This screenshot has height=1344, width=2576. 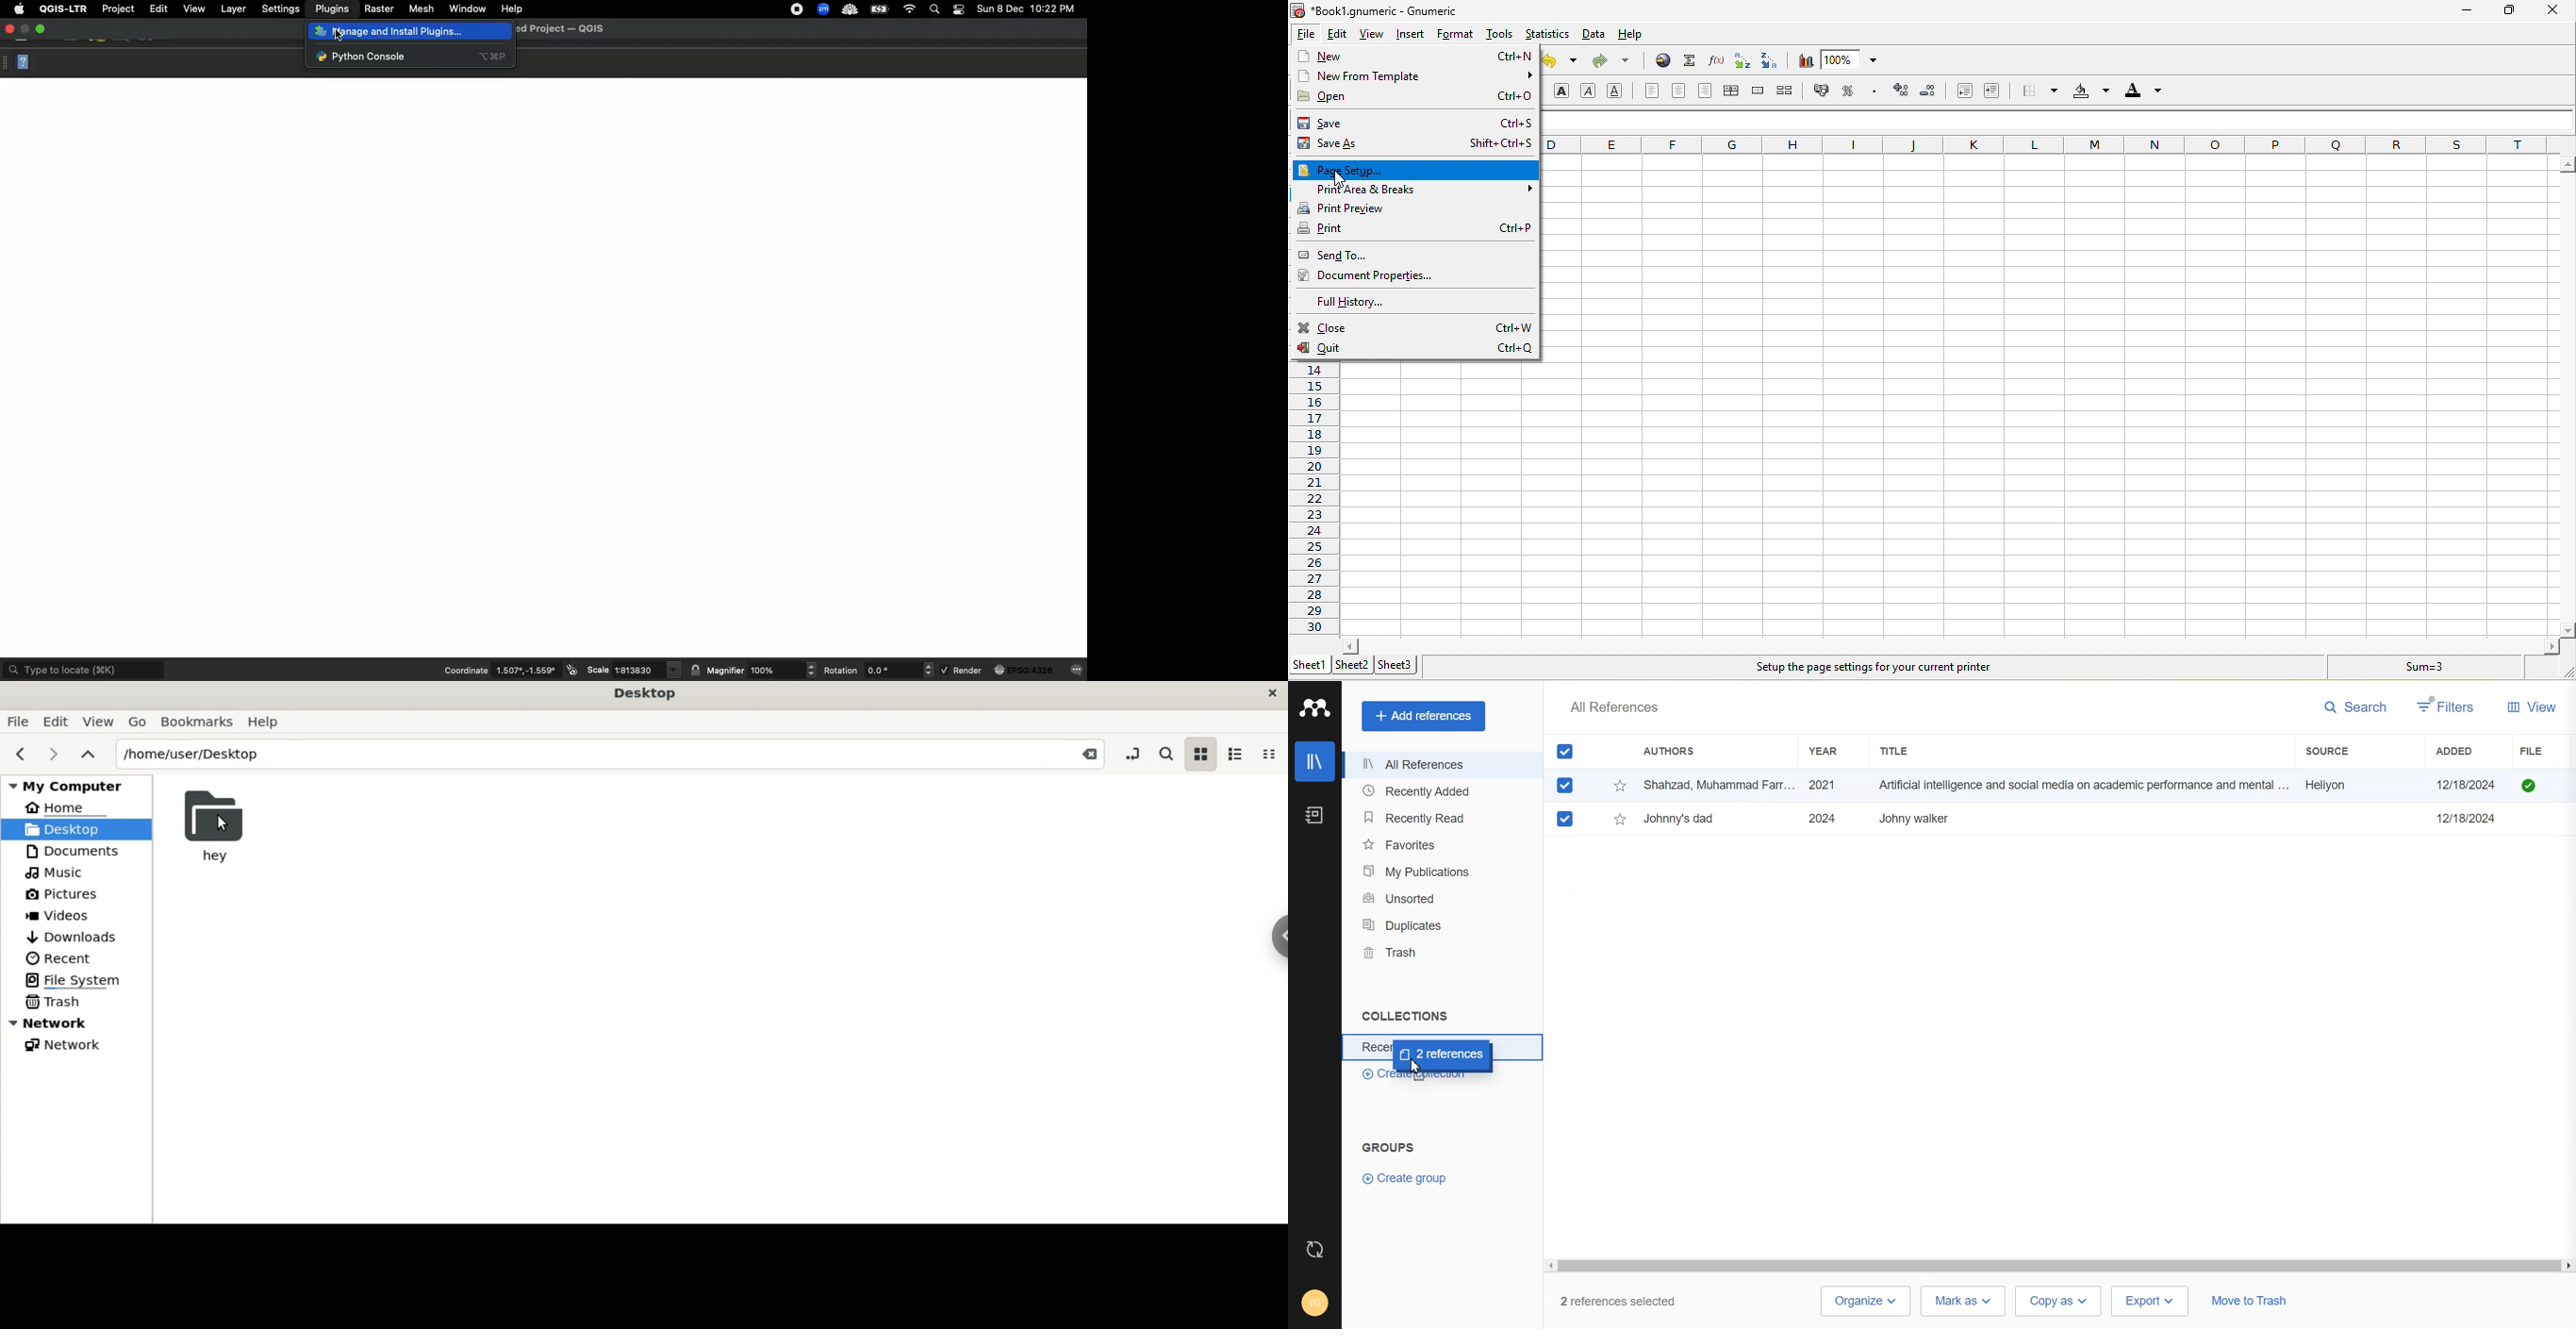 What do you see at coordinates (1415, 230) in the screenshot?
I see `print` at bounding box center [1415, 230].